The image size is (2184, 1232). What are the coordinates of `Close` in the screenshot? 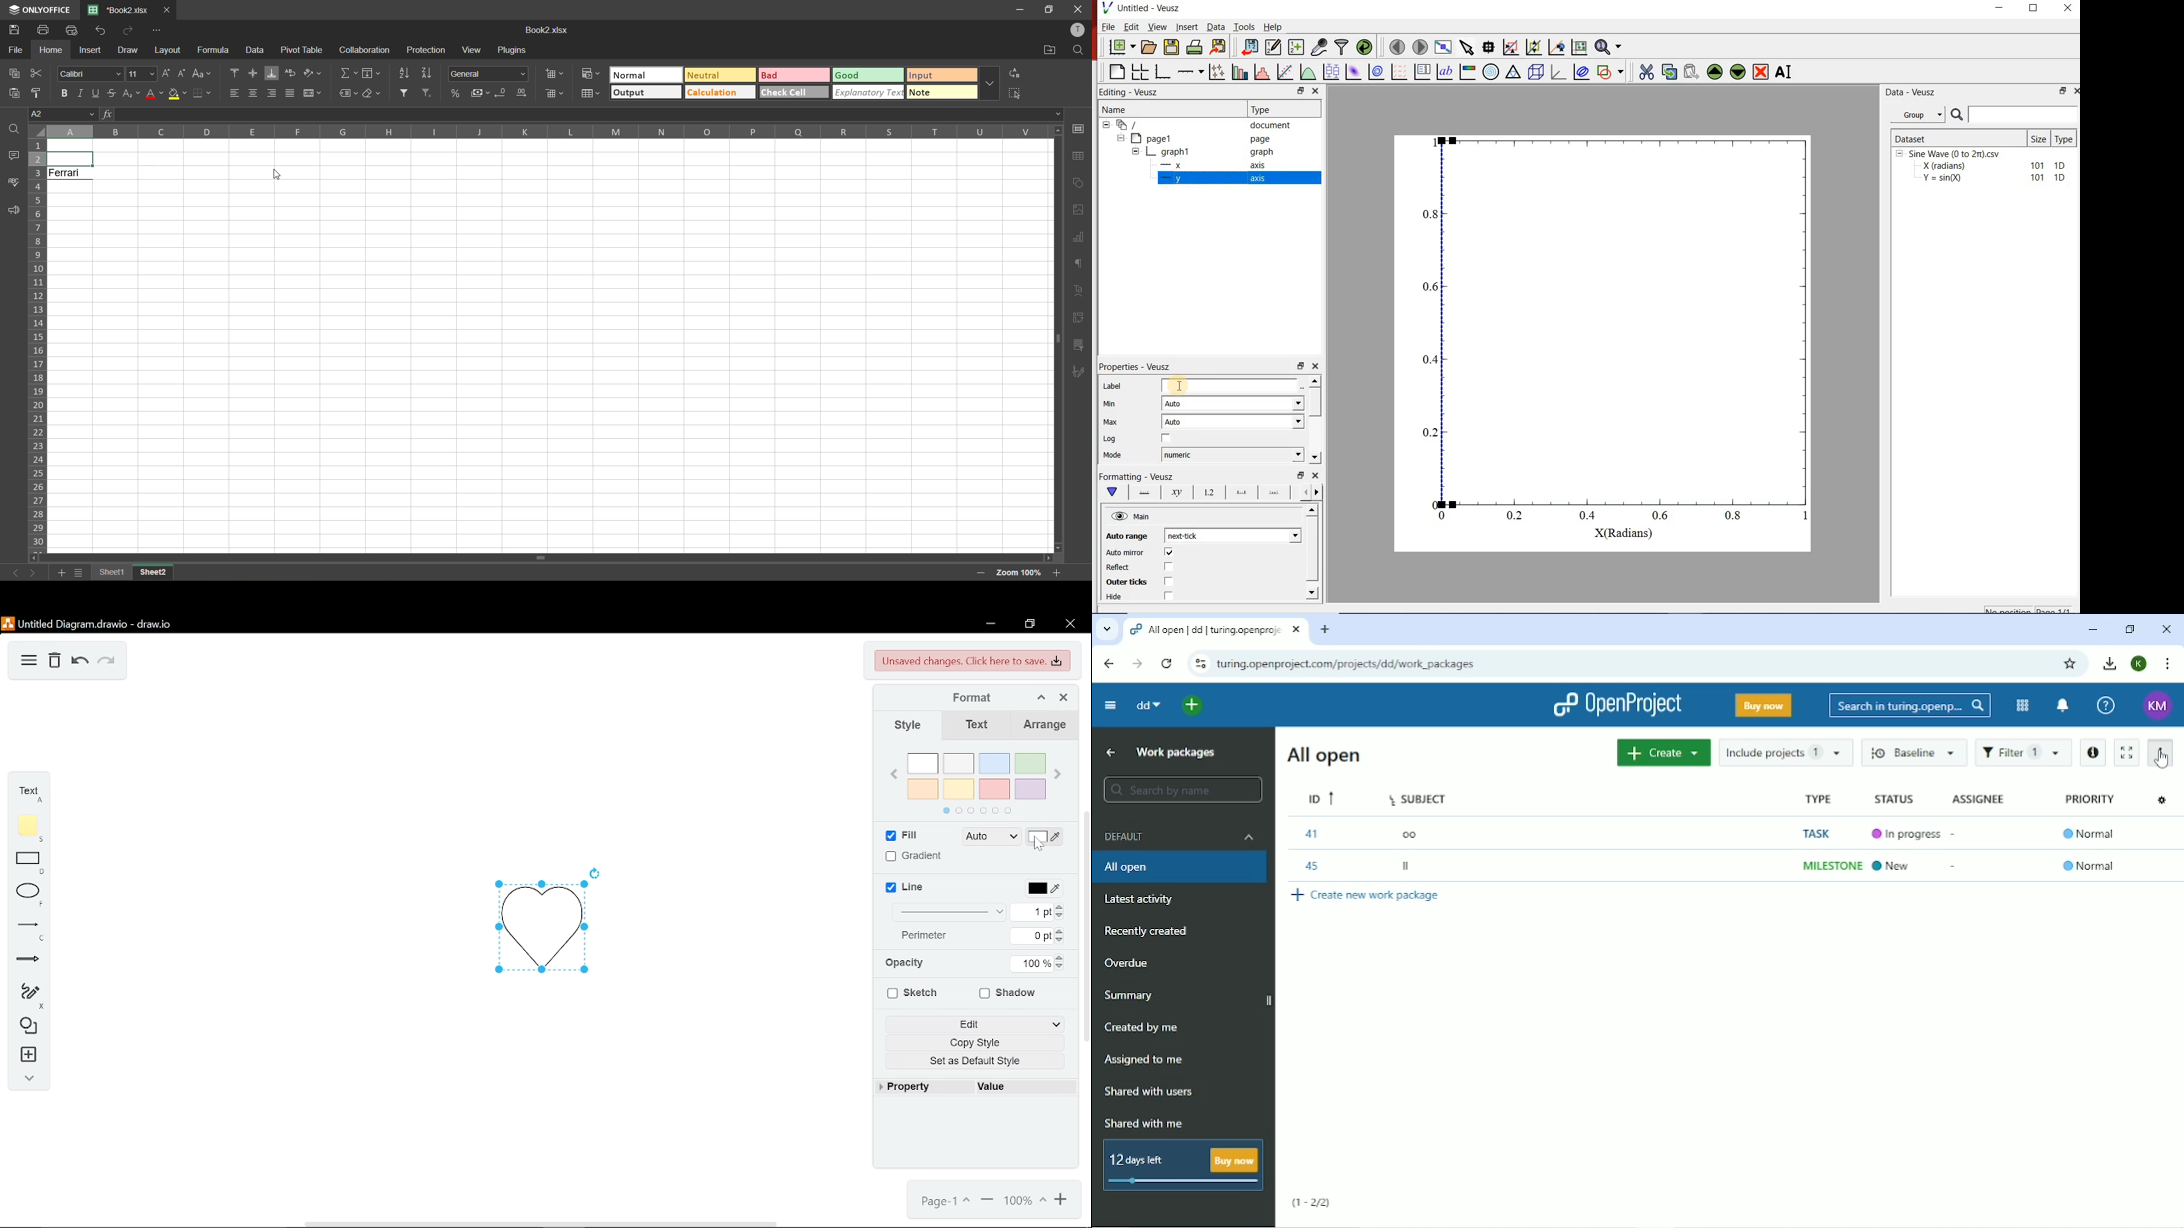 It's located at (1316, 365).